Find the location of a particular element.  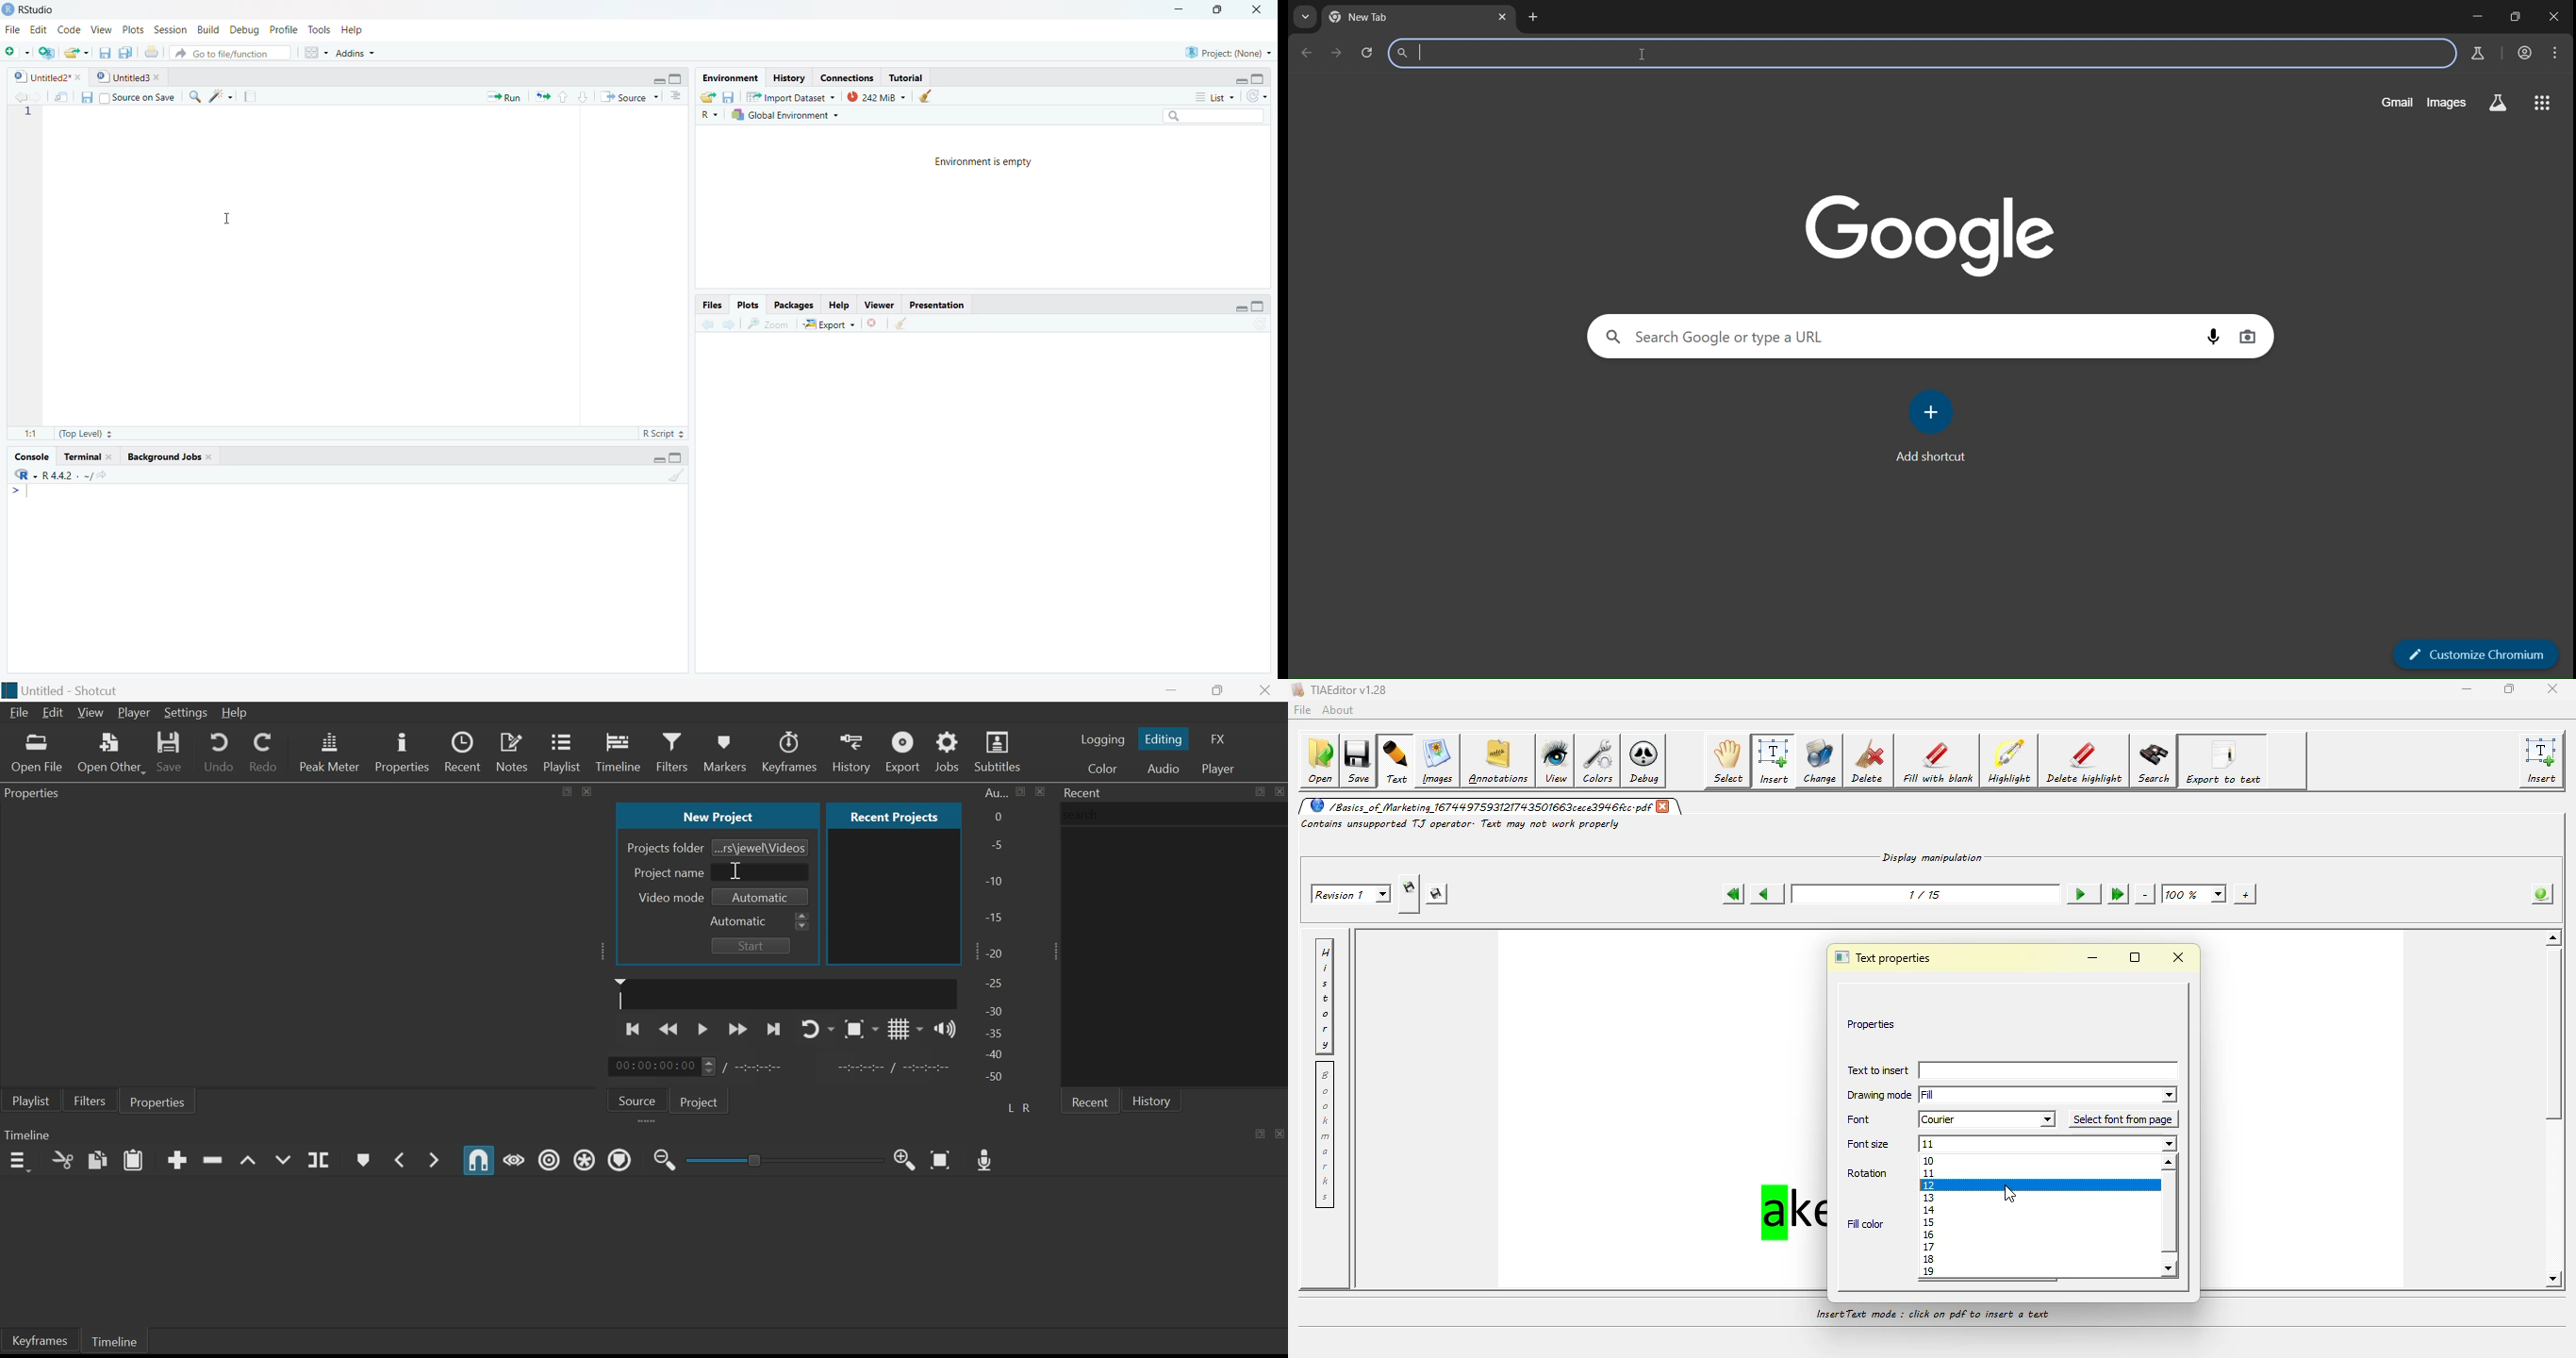

cleaner is located at coordinates (901, 324).